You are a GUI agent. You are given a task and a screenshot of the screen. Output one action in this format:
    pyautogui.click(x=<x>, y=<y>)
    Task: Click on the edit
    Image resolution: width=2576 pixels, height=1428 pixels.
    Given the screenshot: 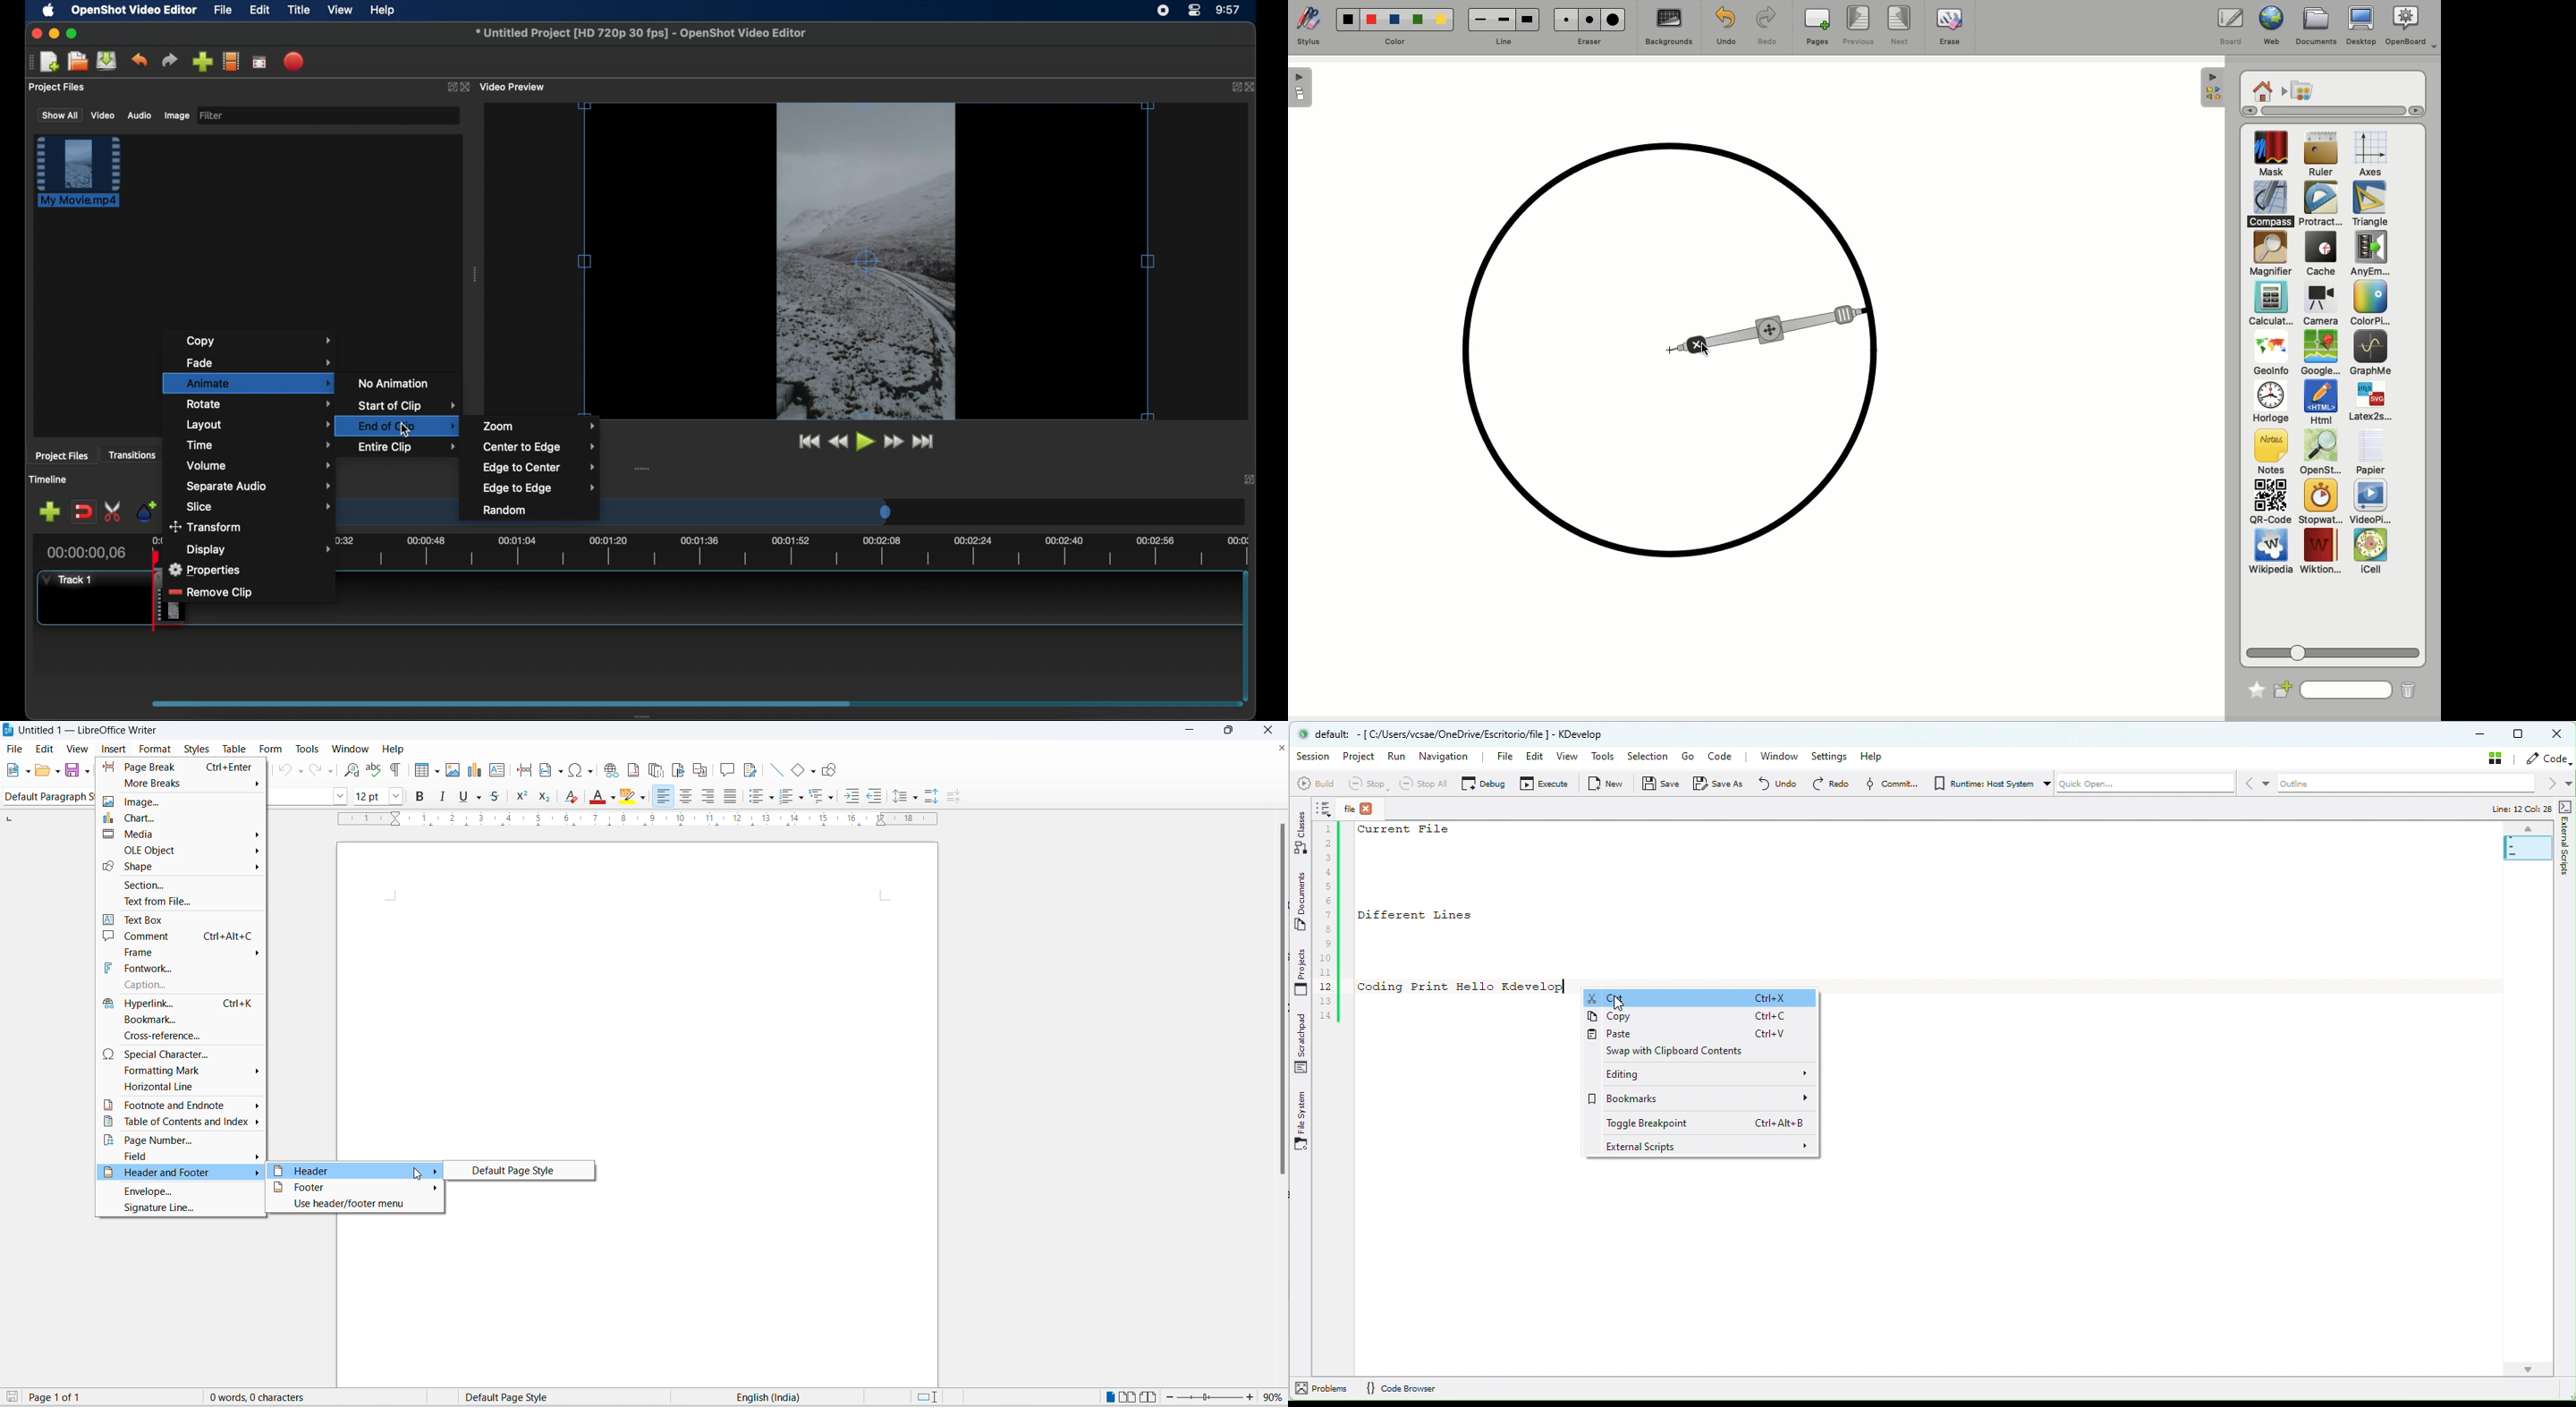 What is the action you would take?
    pyautogui.click(x=46, y=748)
    